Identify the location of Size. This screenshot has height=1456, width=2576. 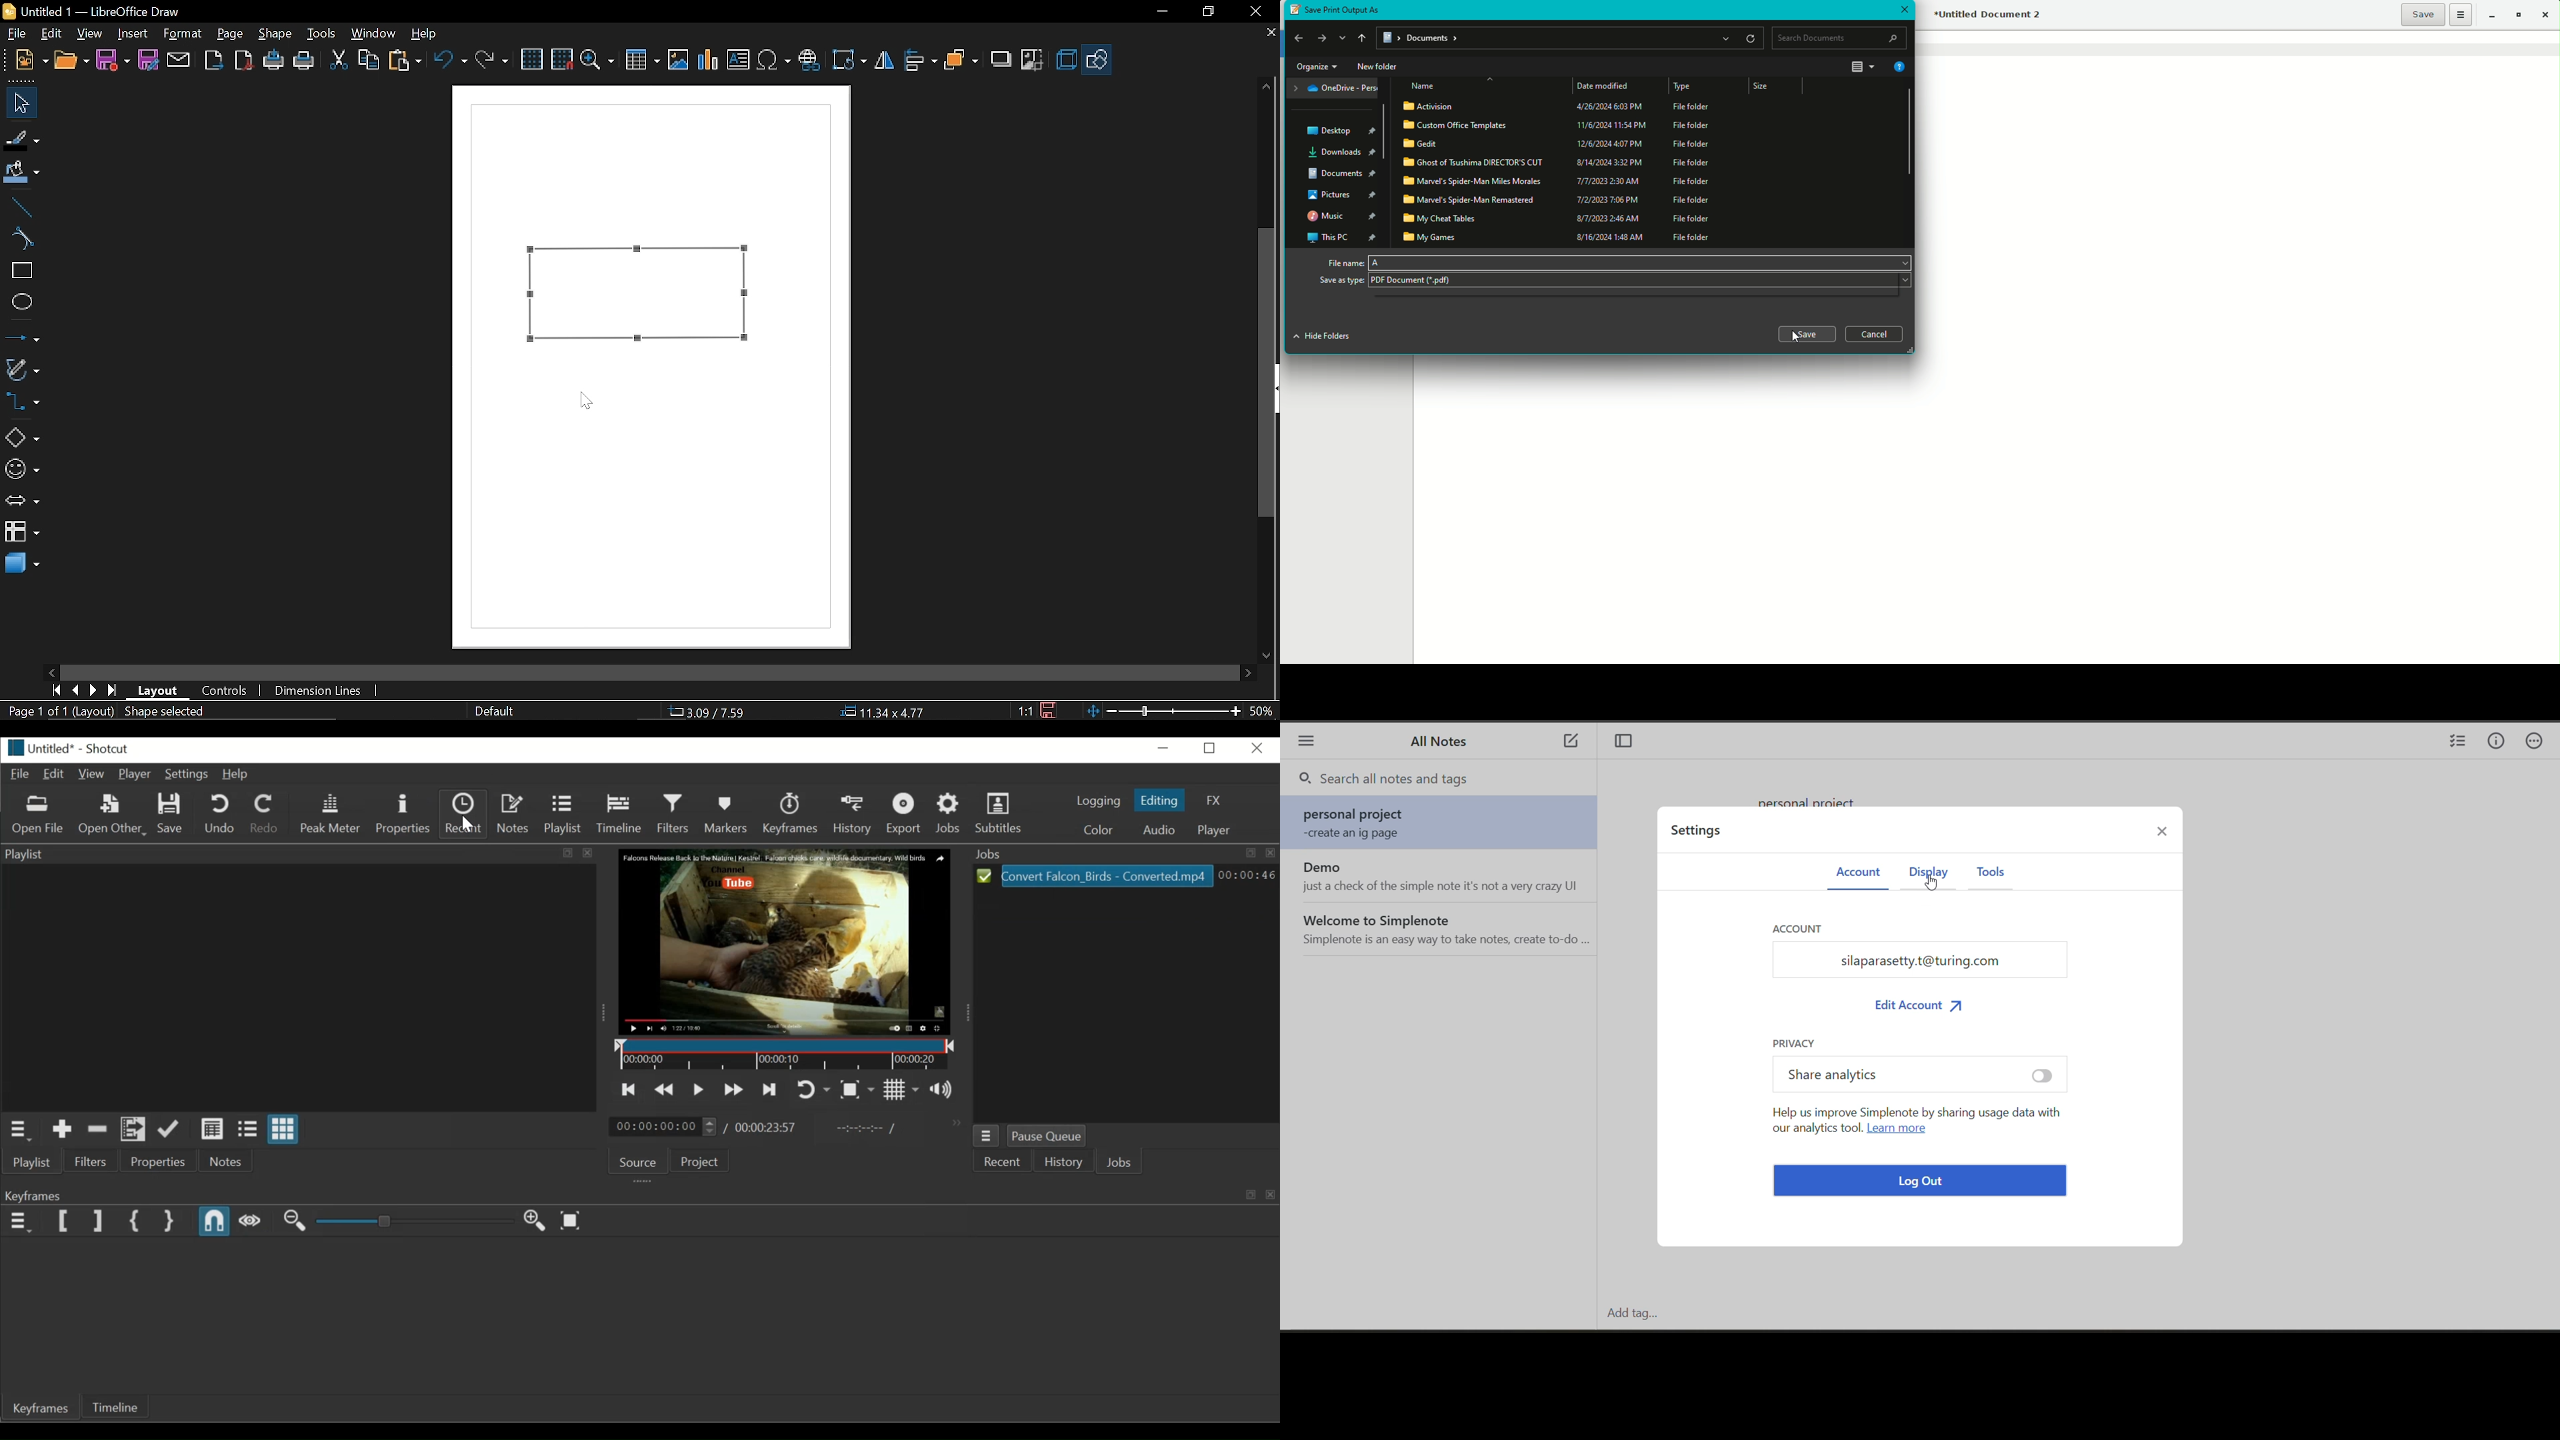
(878, 710).